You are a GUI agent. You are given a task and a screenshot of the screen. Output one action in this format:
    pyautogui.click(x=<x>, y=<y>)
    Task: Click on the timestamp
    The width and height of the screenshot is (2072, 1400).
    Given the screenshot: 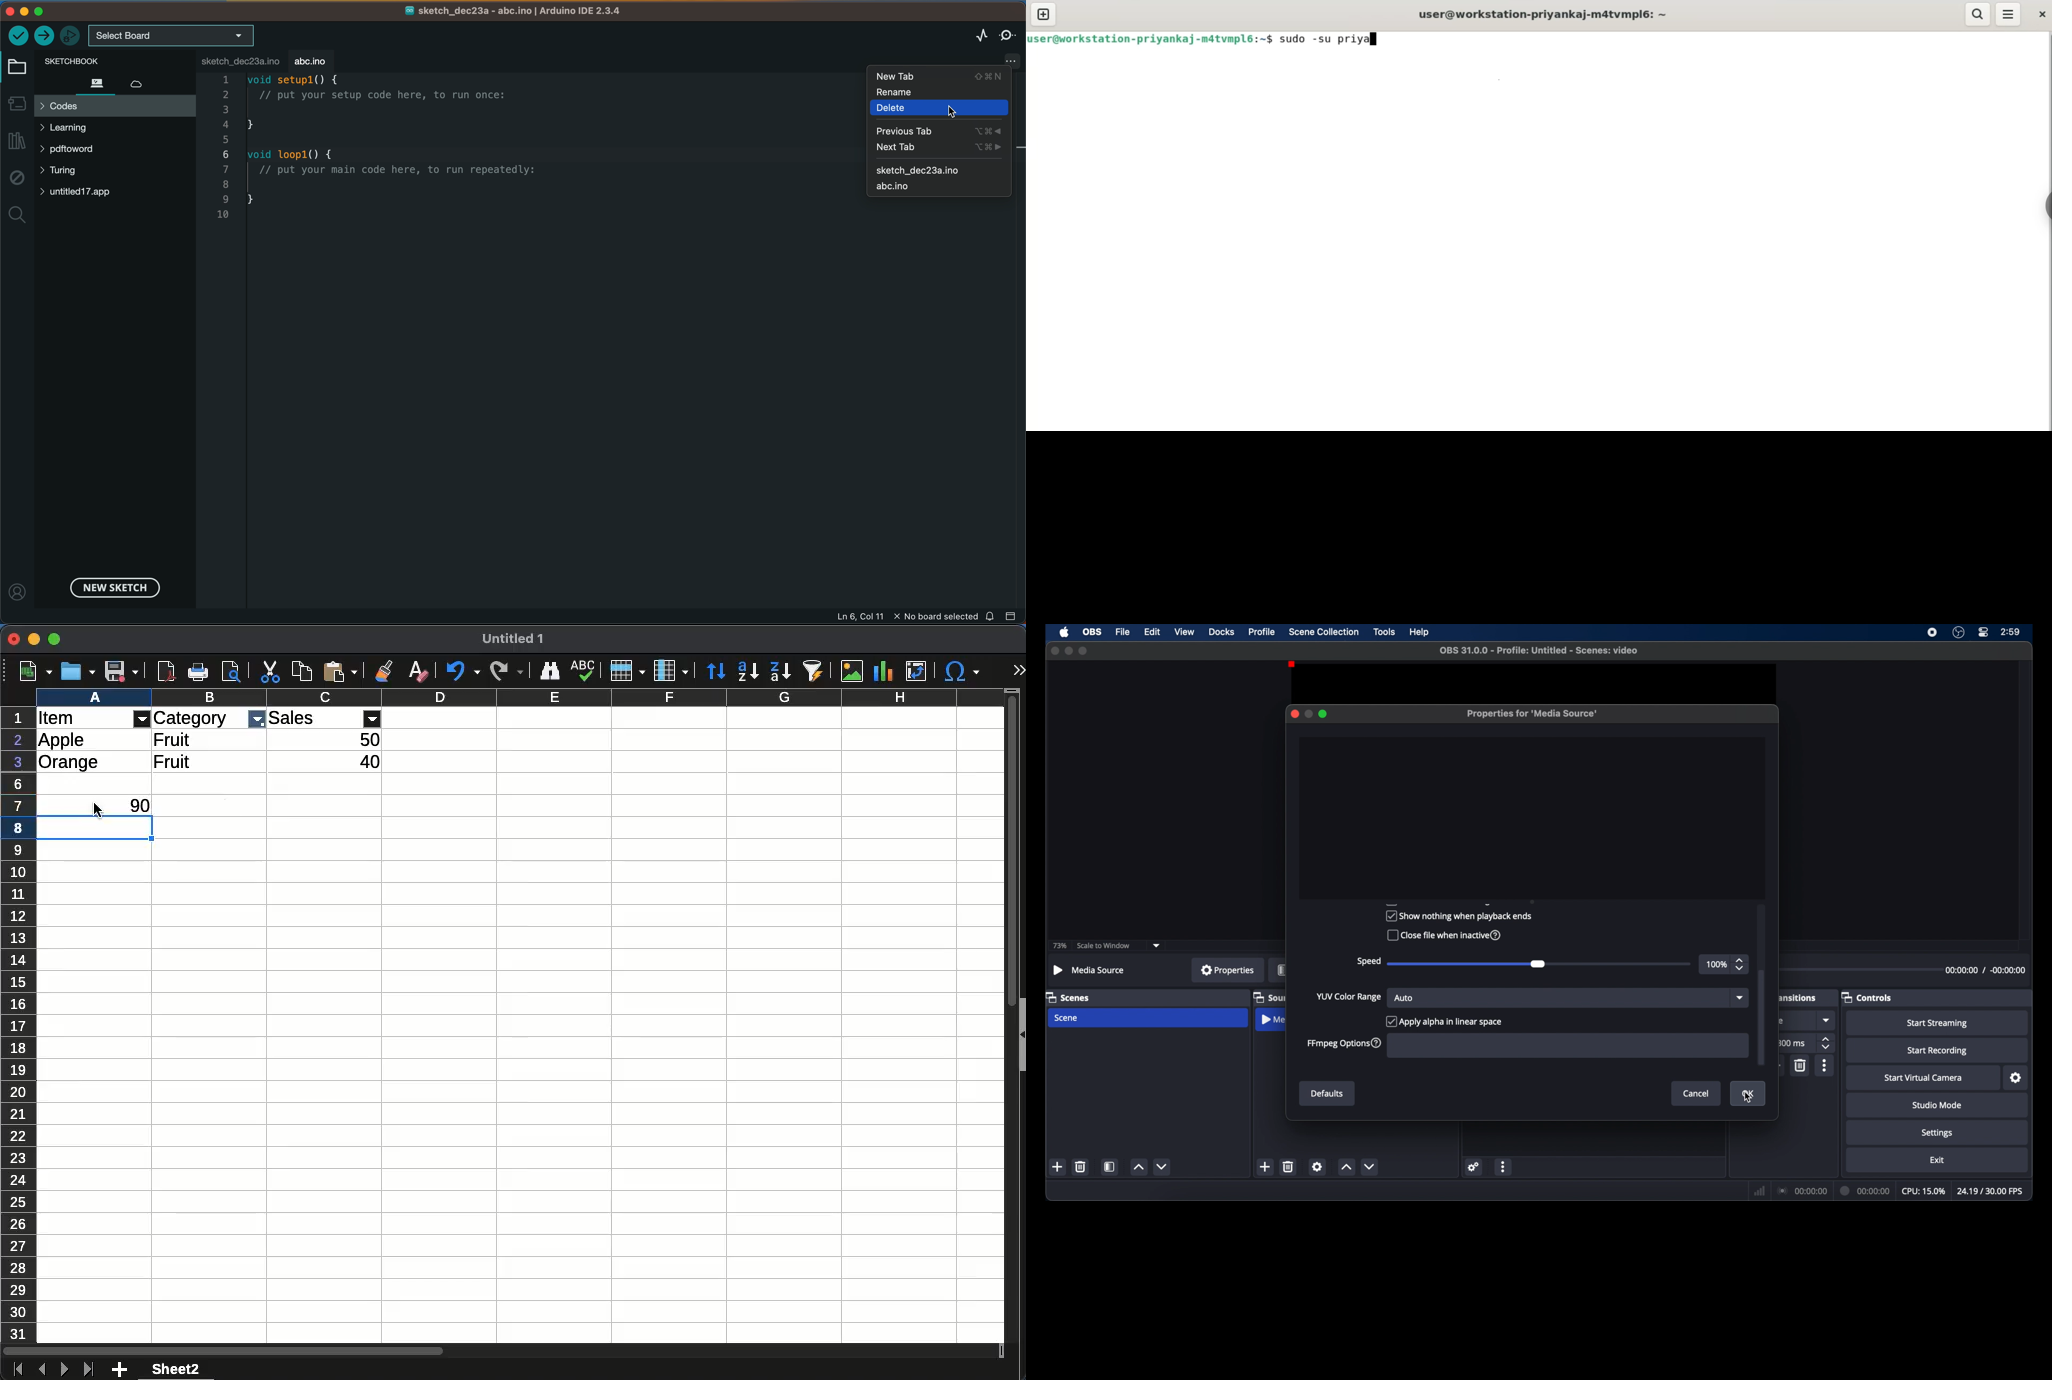 What is the action you would take?
    pyautogui.click(x=1987, y=970)
    